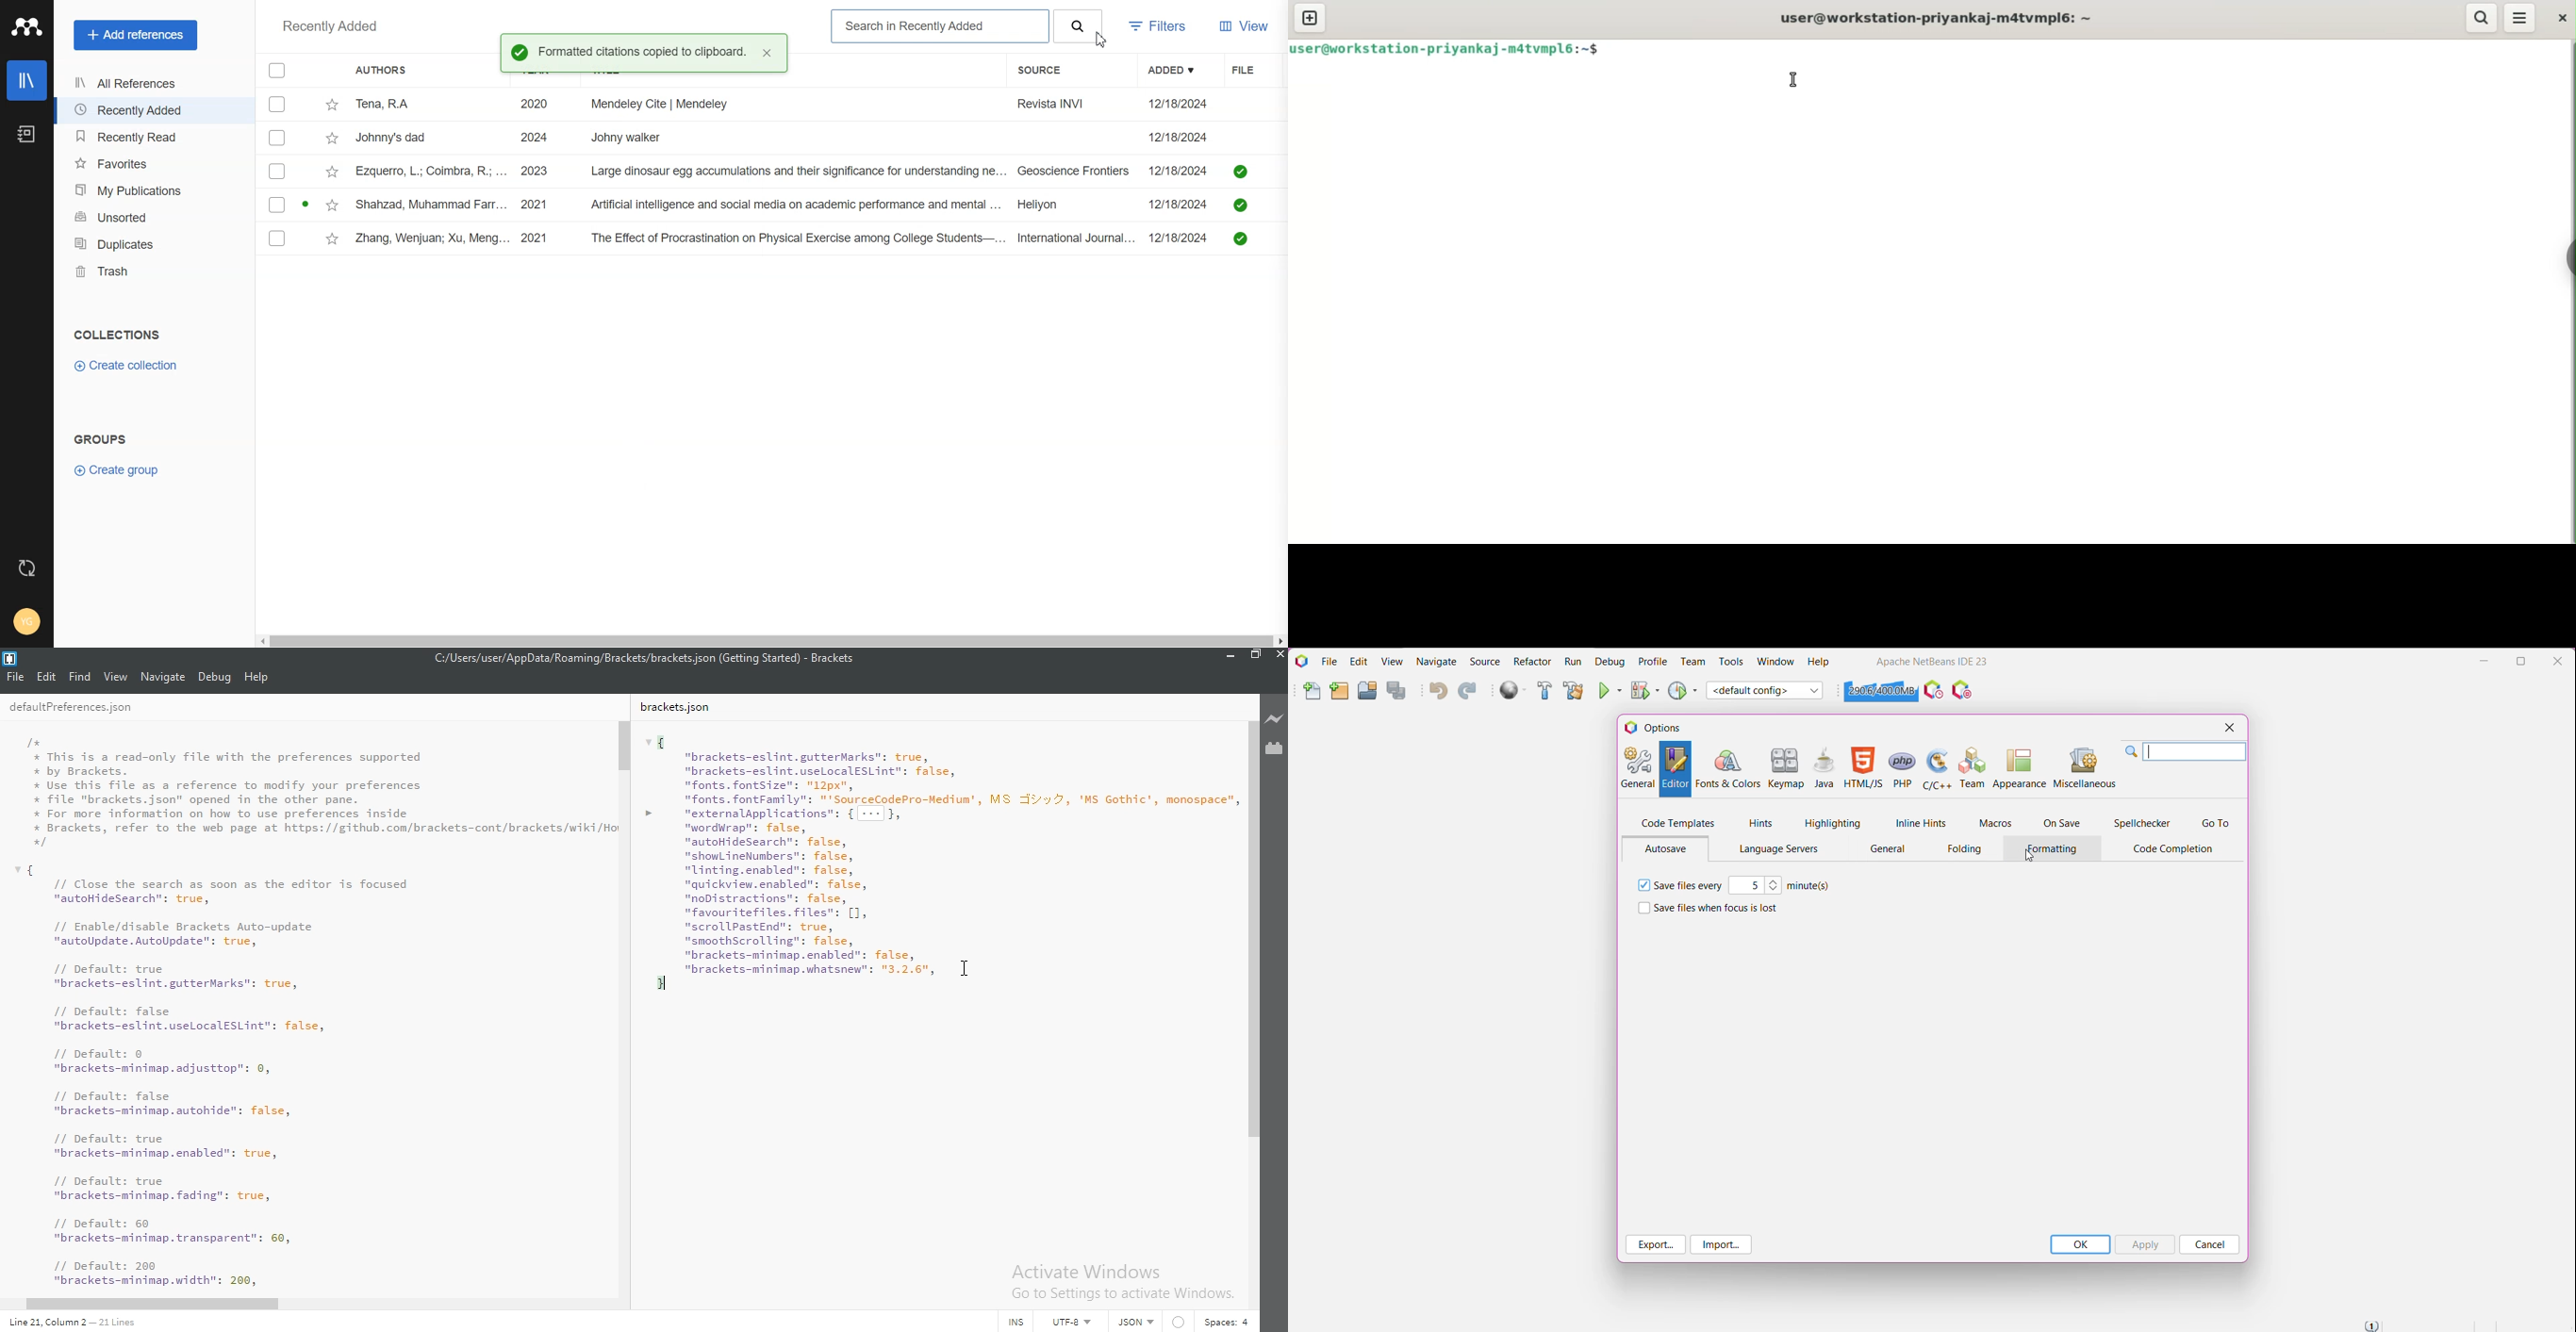 Image resolution: width=2576 pixels, height=1344 pixels. I want to click on Authors, so click(380, 70).